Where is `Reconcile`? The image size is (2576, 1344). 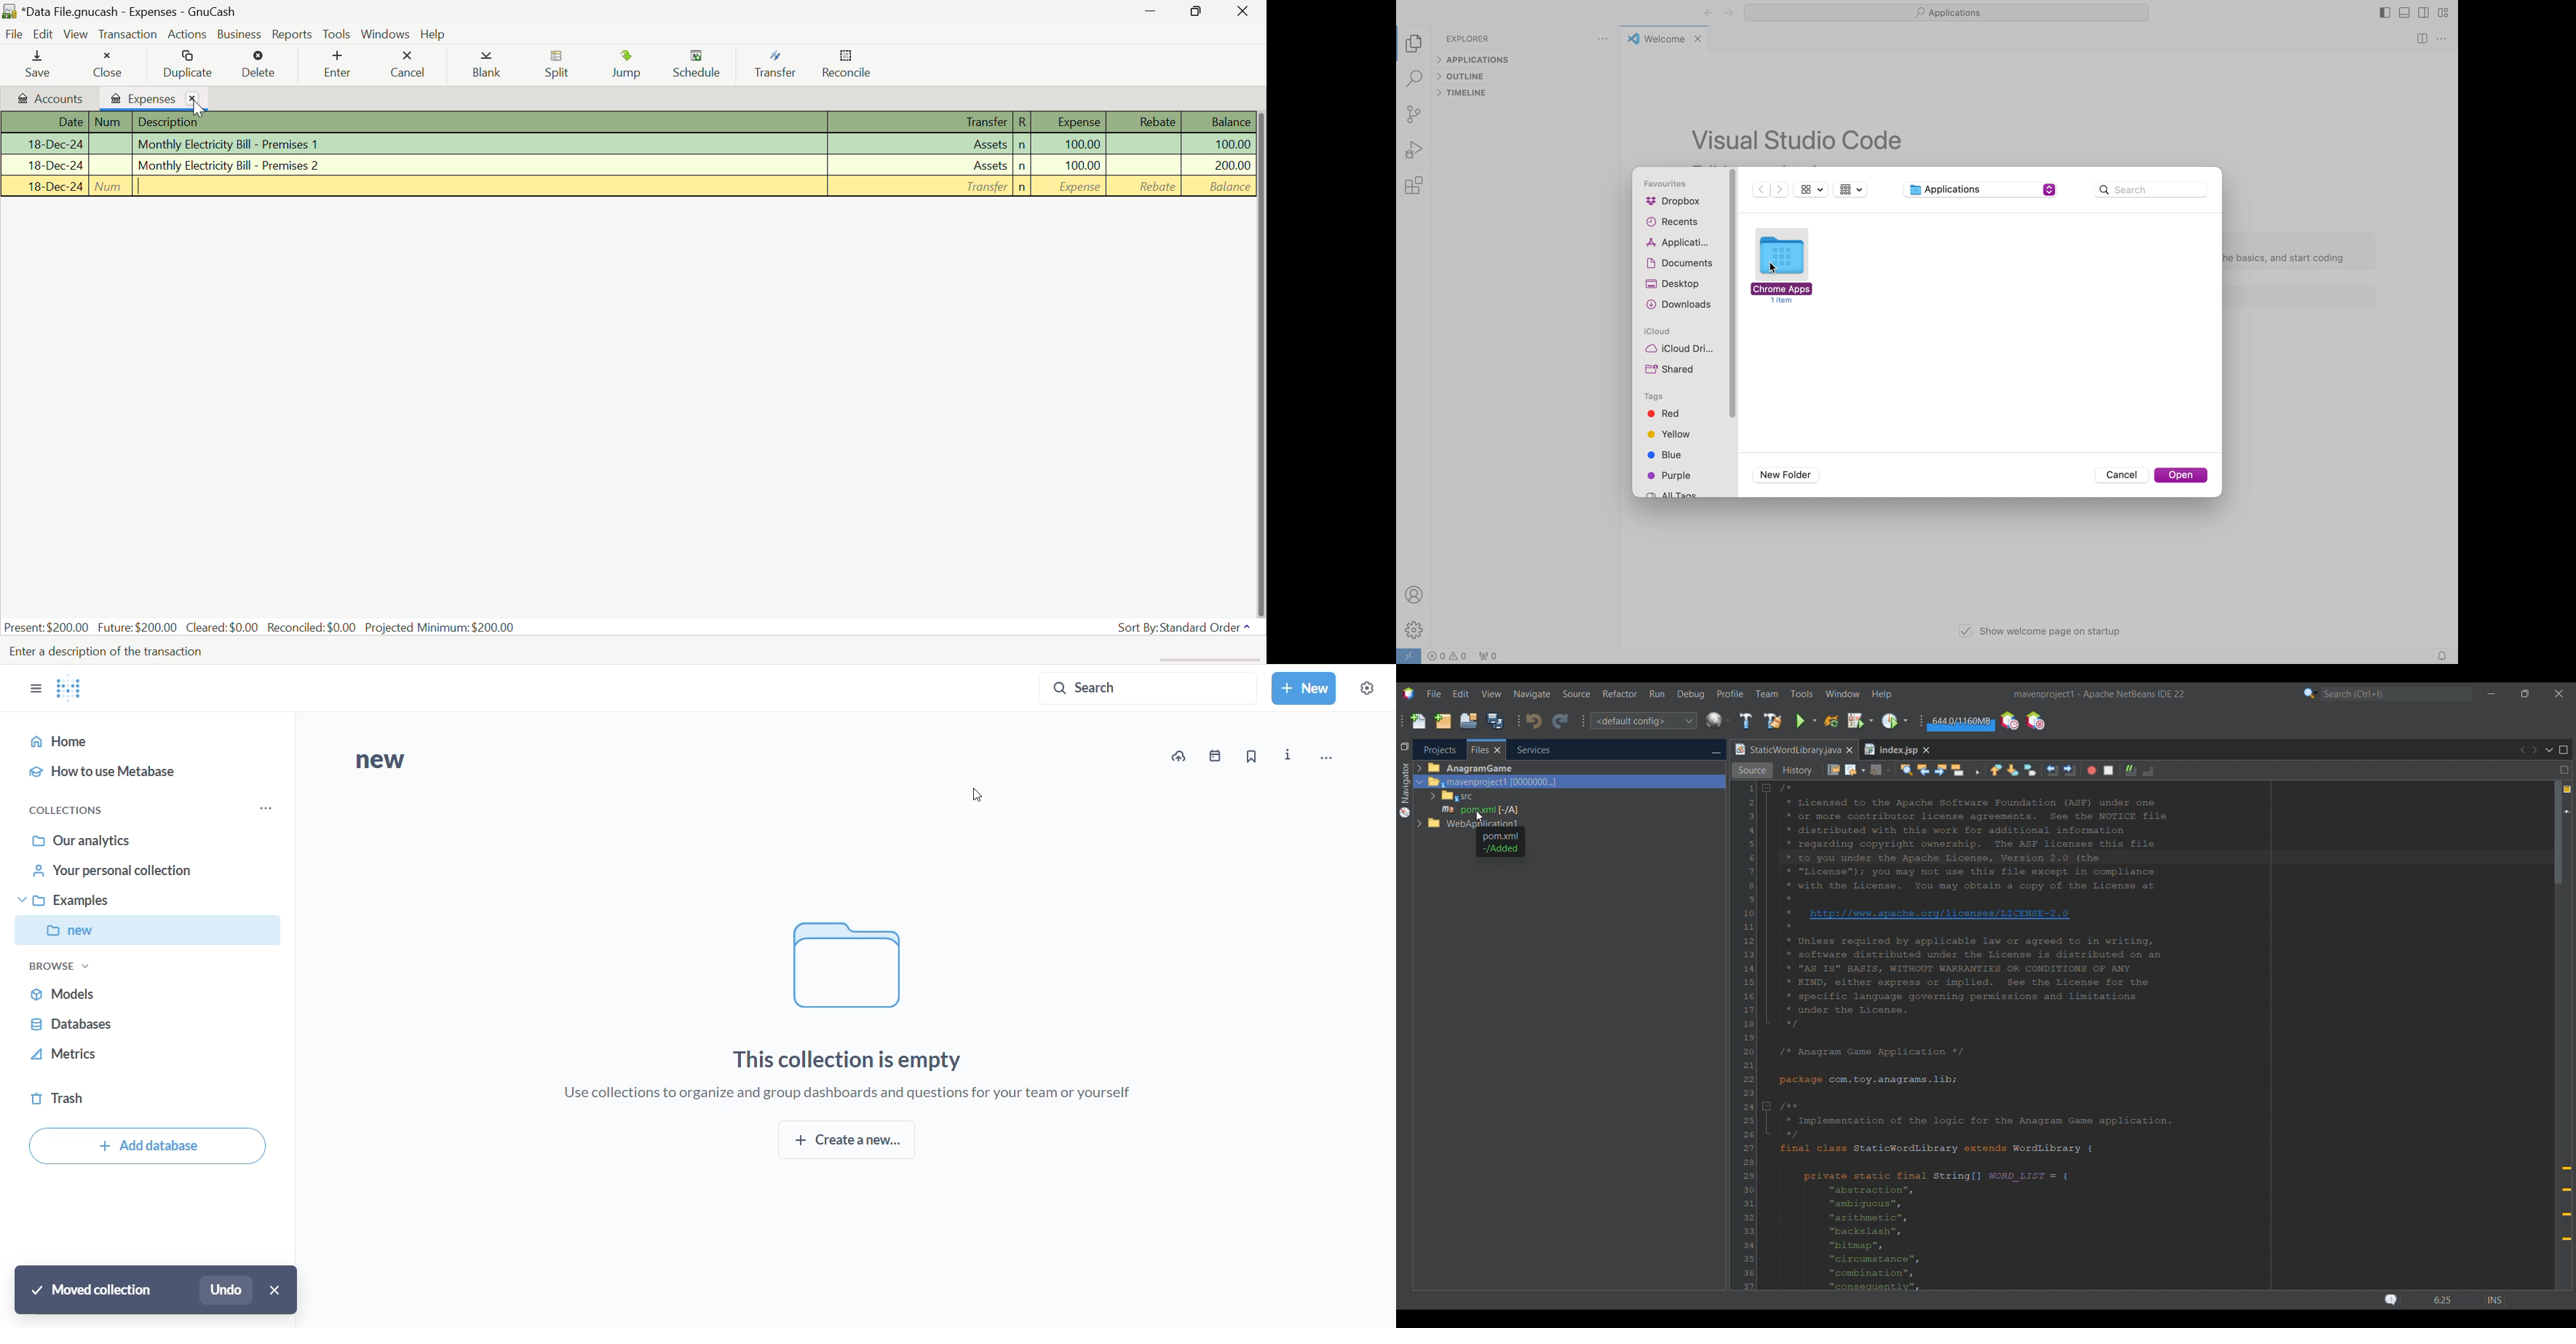
Reconcile is located at coordinates (847, 67).